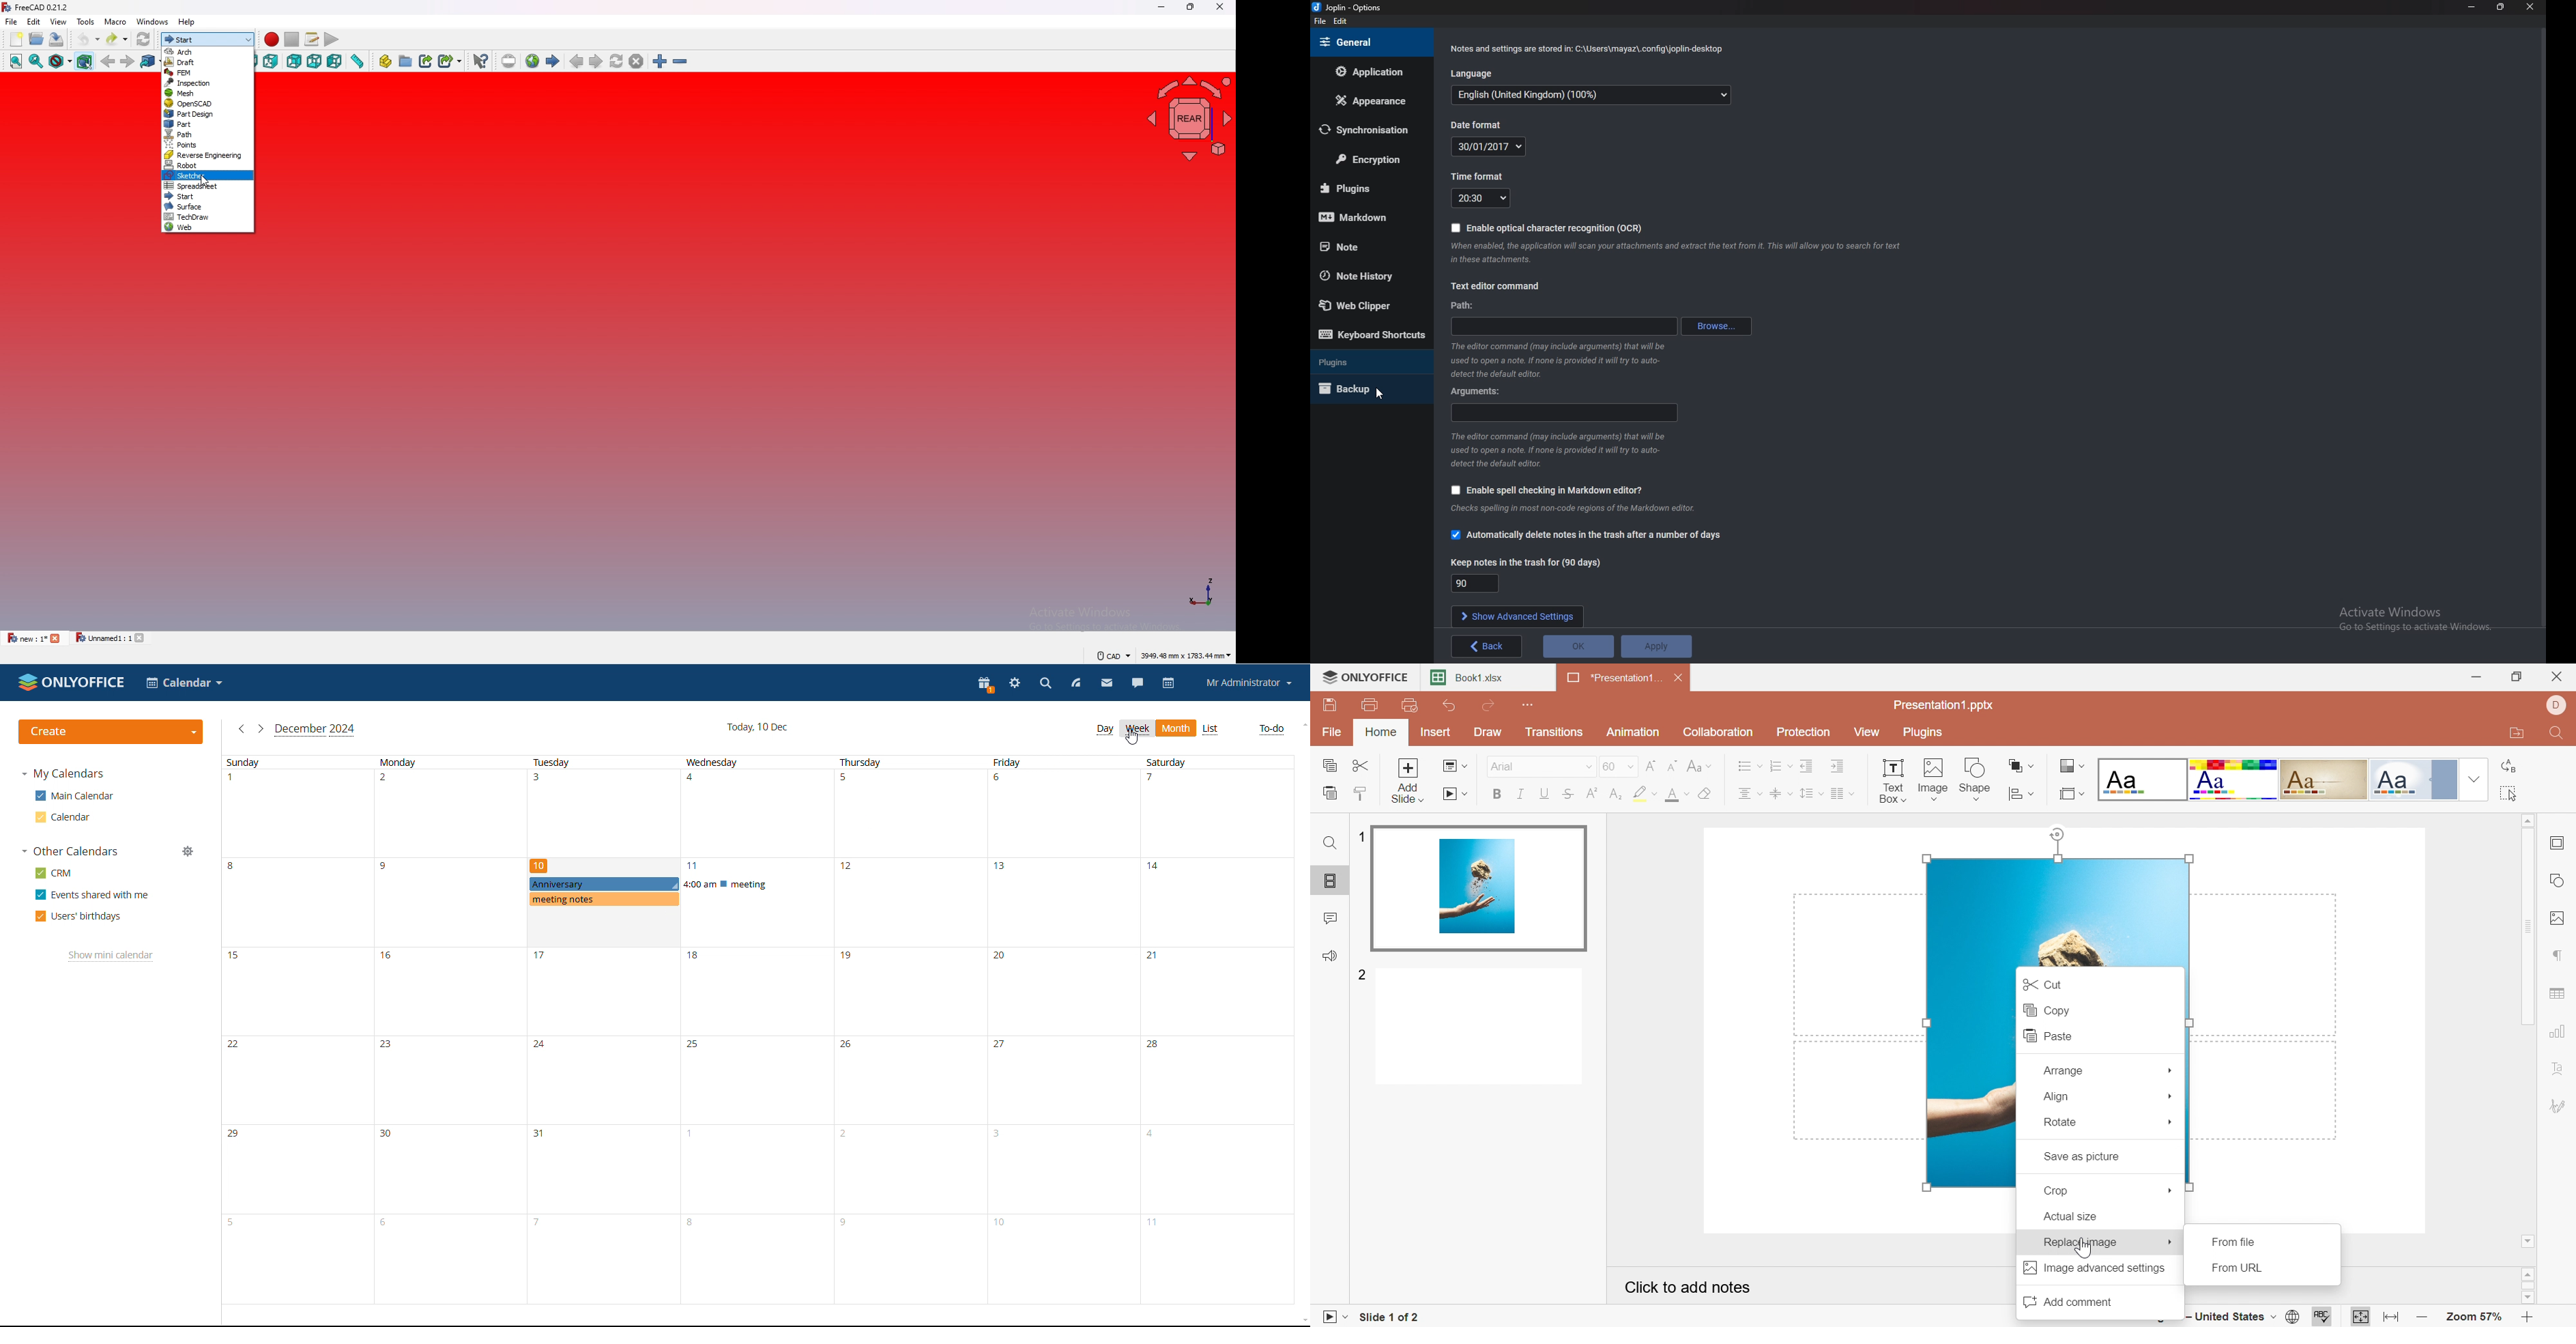 This screenshot has height=1344, width=2576. I want to click on Rotate, so click(2060, 1122).